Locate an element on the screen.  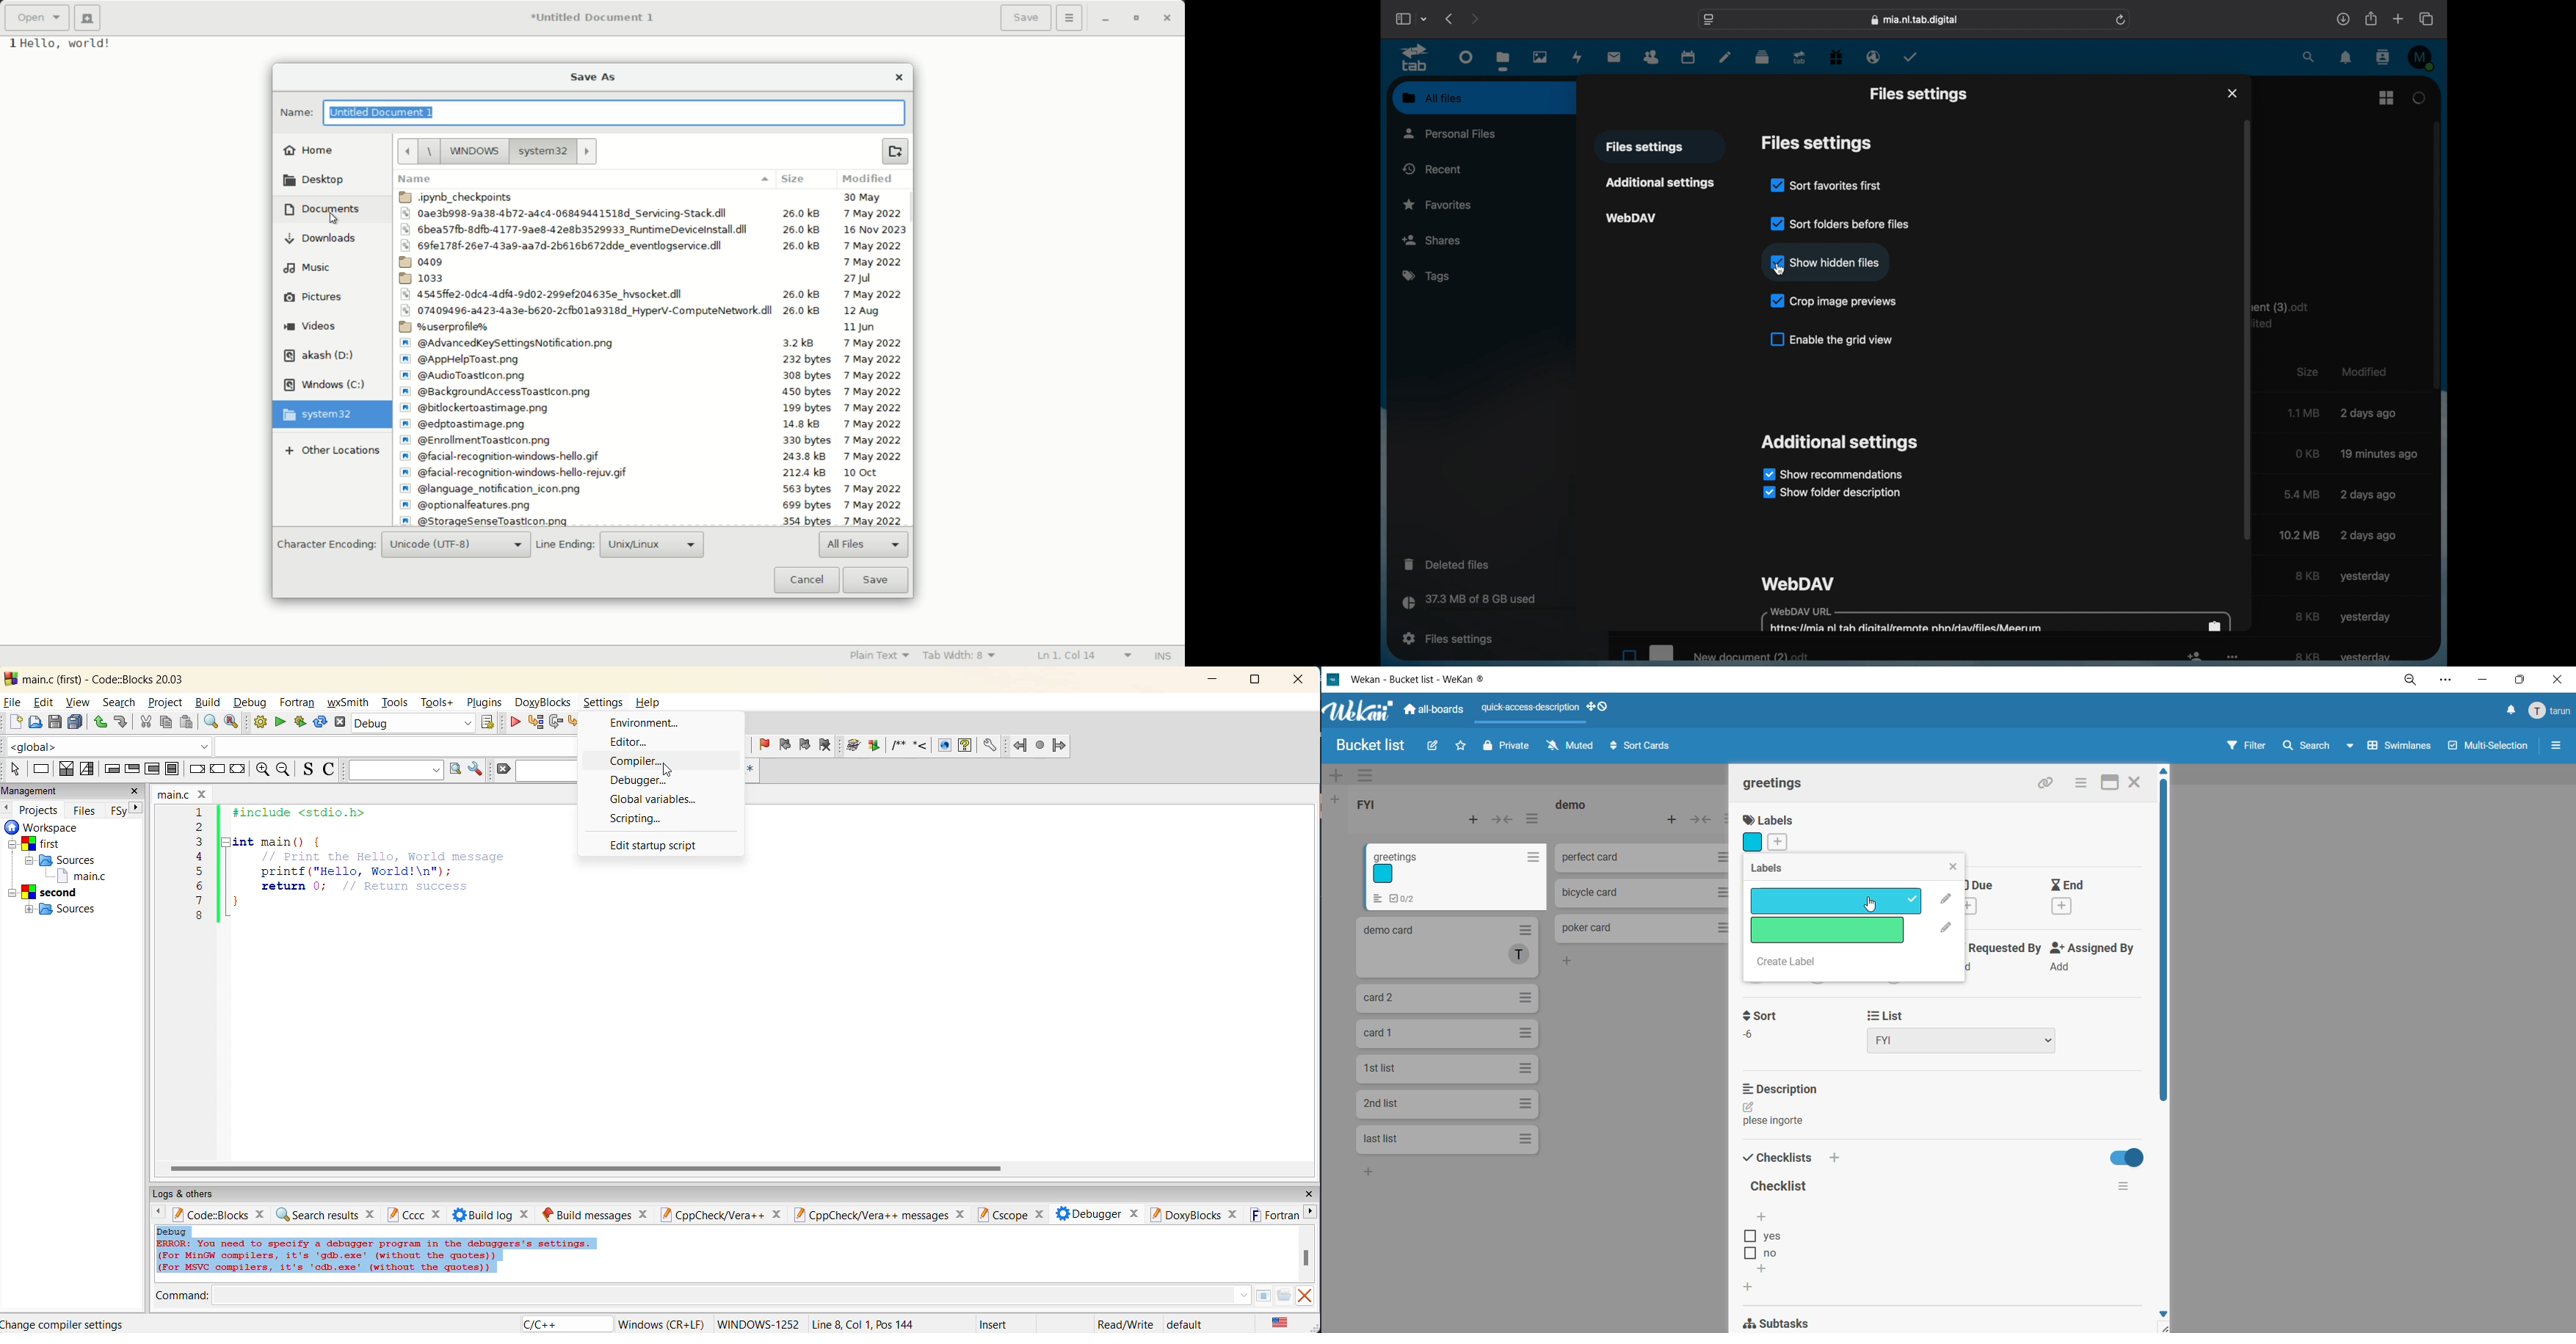
File is located at coordinates (652, 359).